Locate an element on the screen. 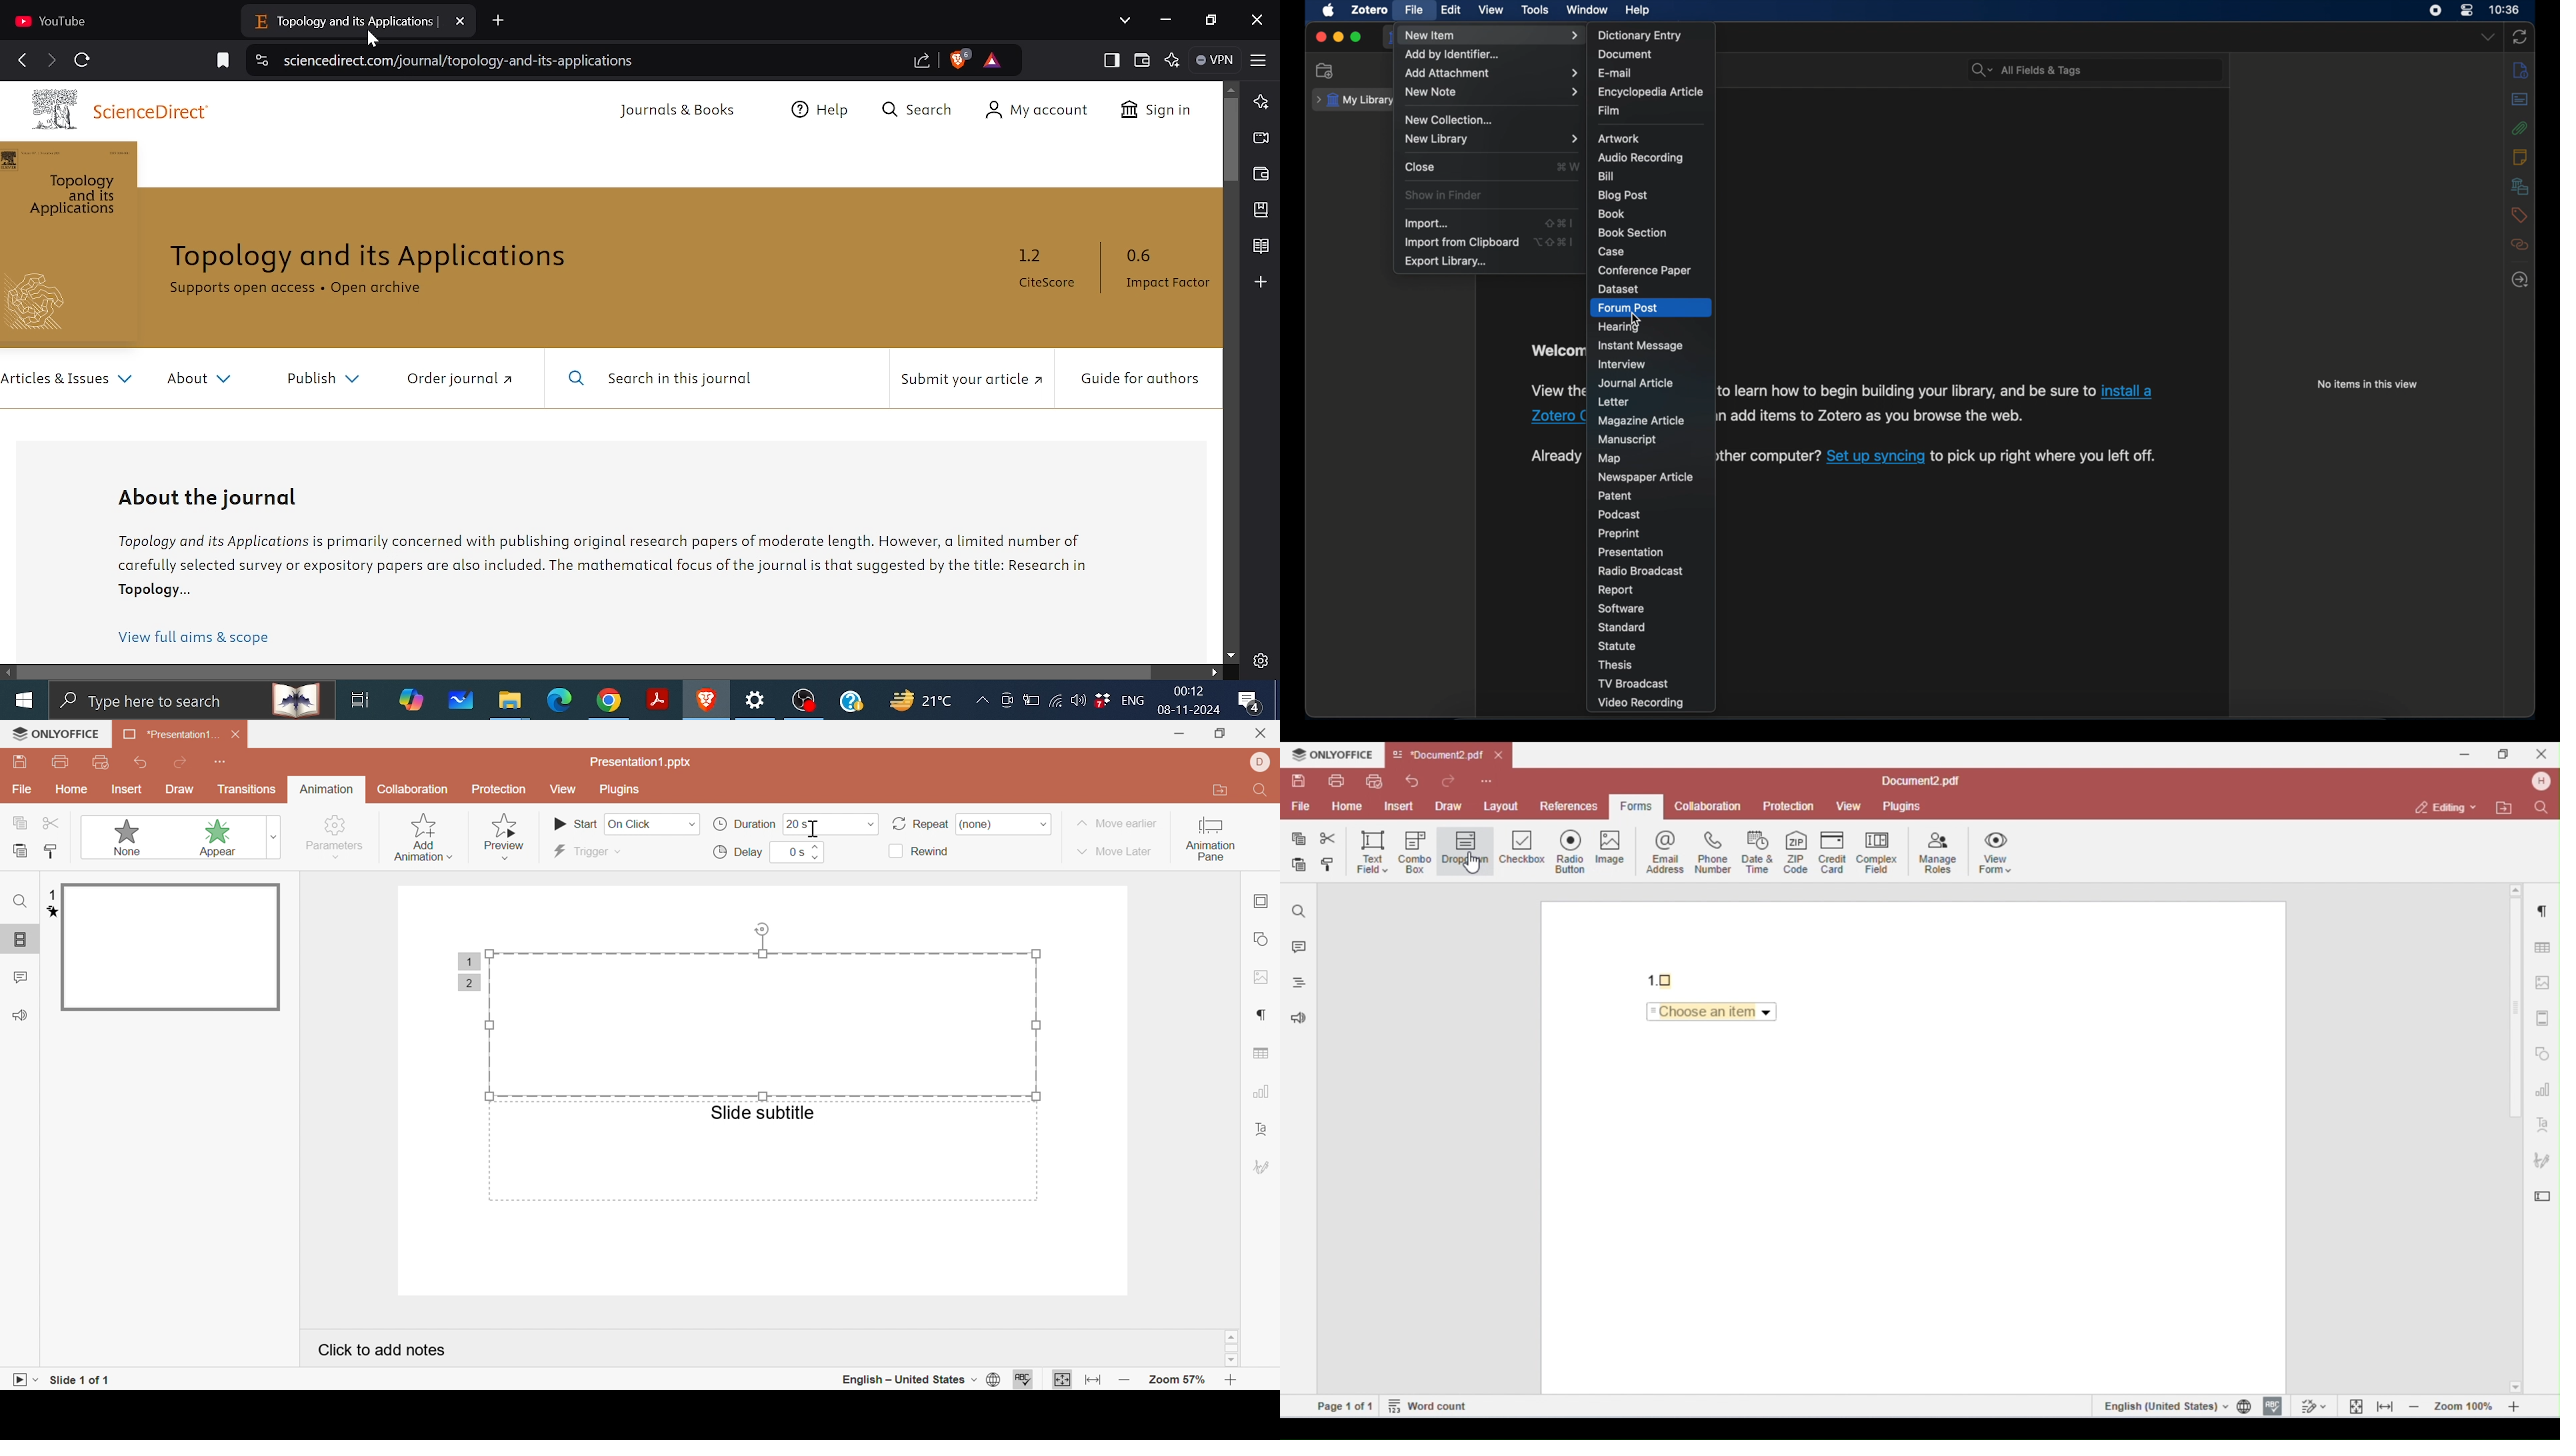  add attachment is located at coordinates (1492, 73).